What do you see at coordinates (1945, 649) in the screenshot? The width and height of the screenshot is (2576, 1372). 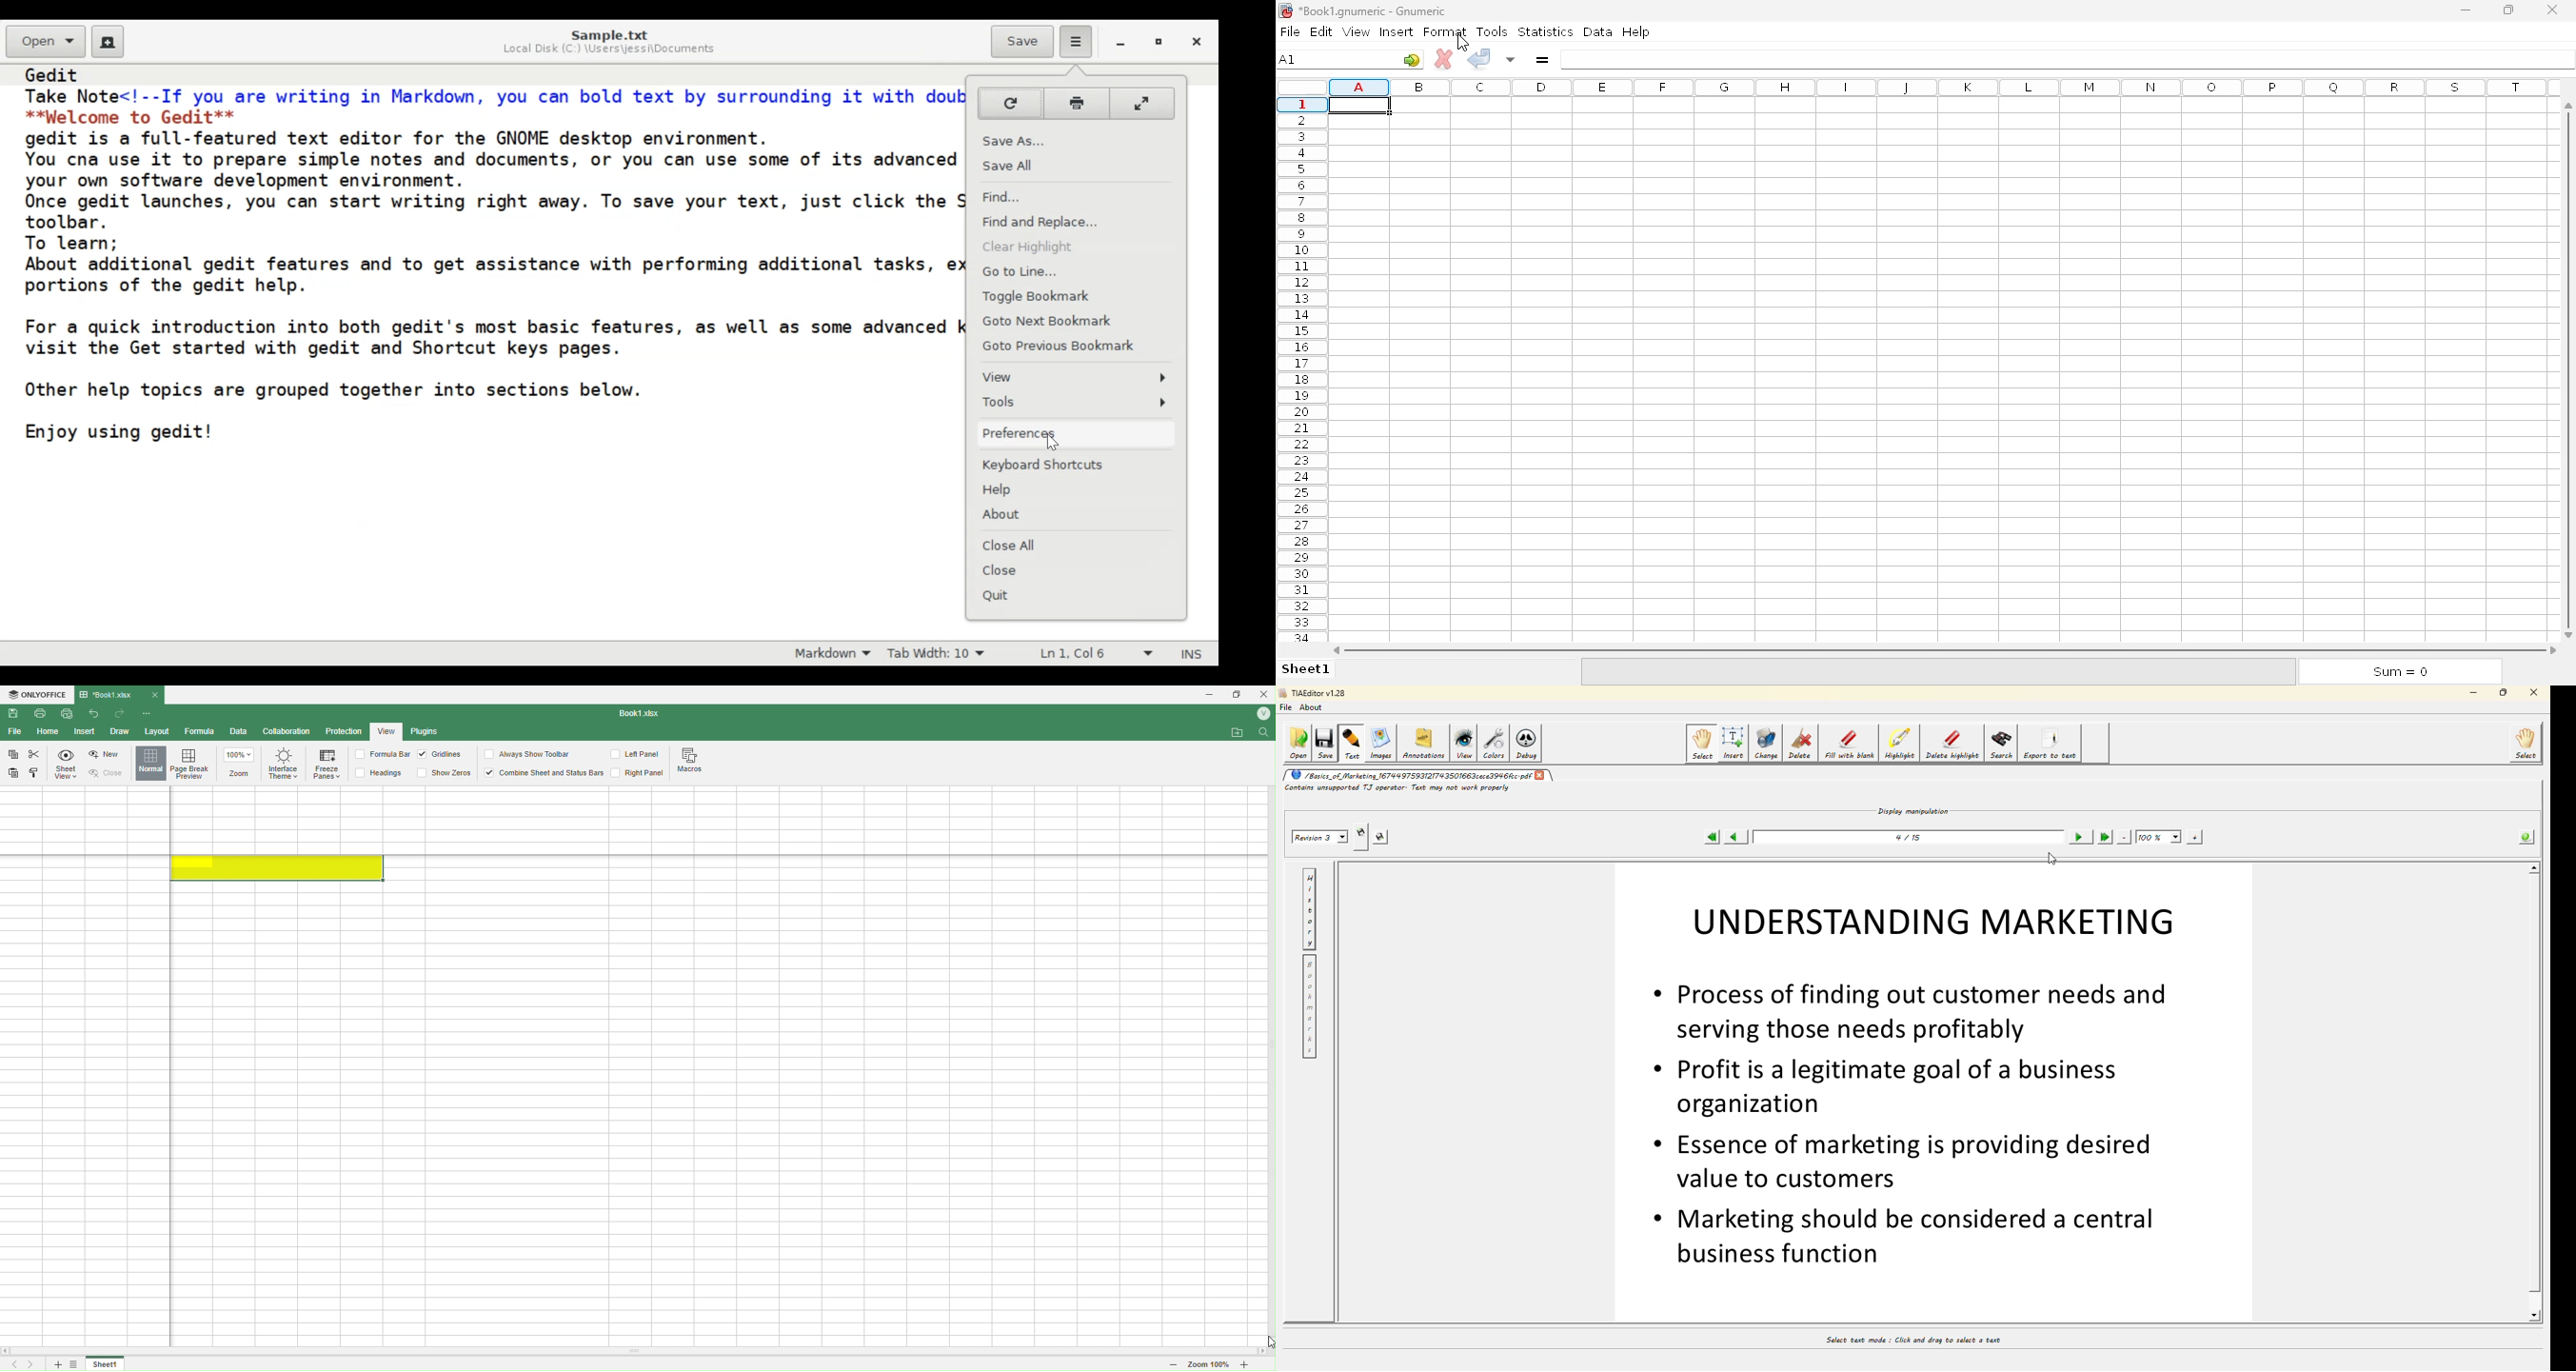 I see `horizontal scroll bar` at bounding box center [1945, 649].